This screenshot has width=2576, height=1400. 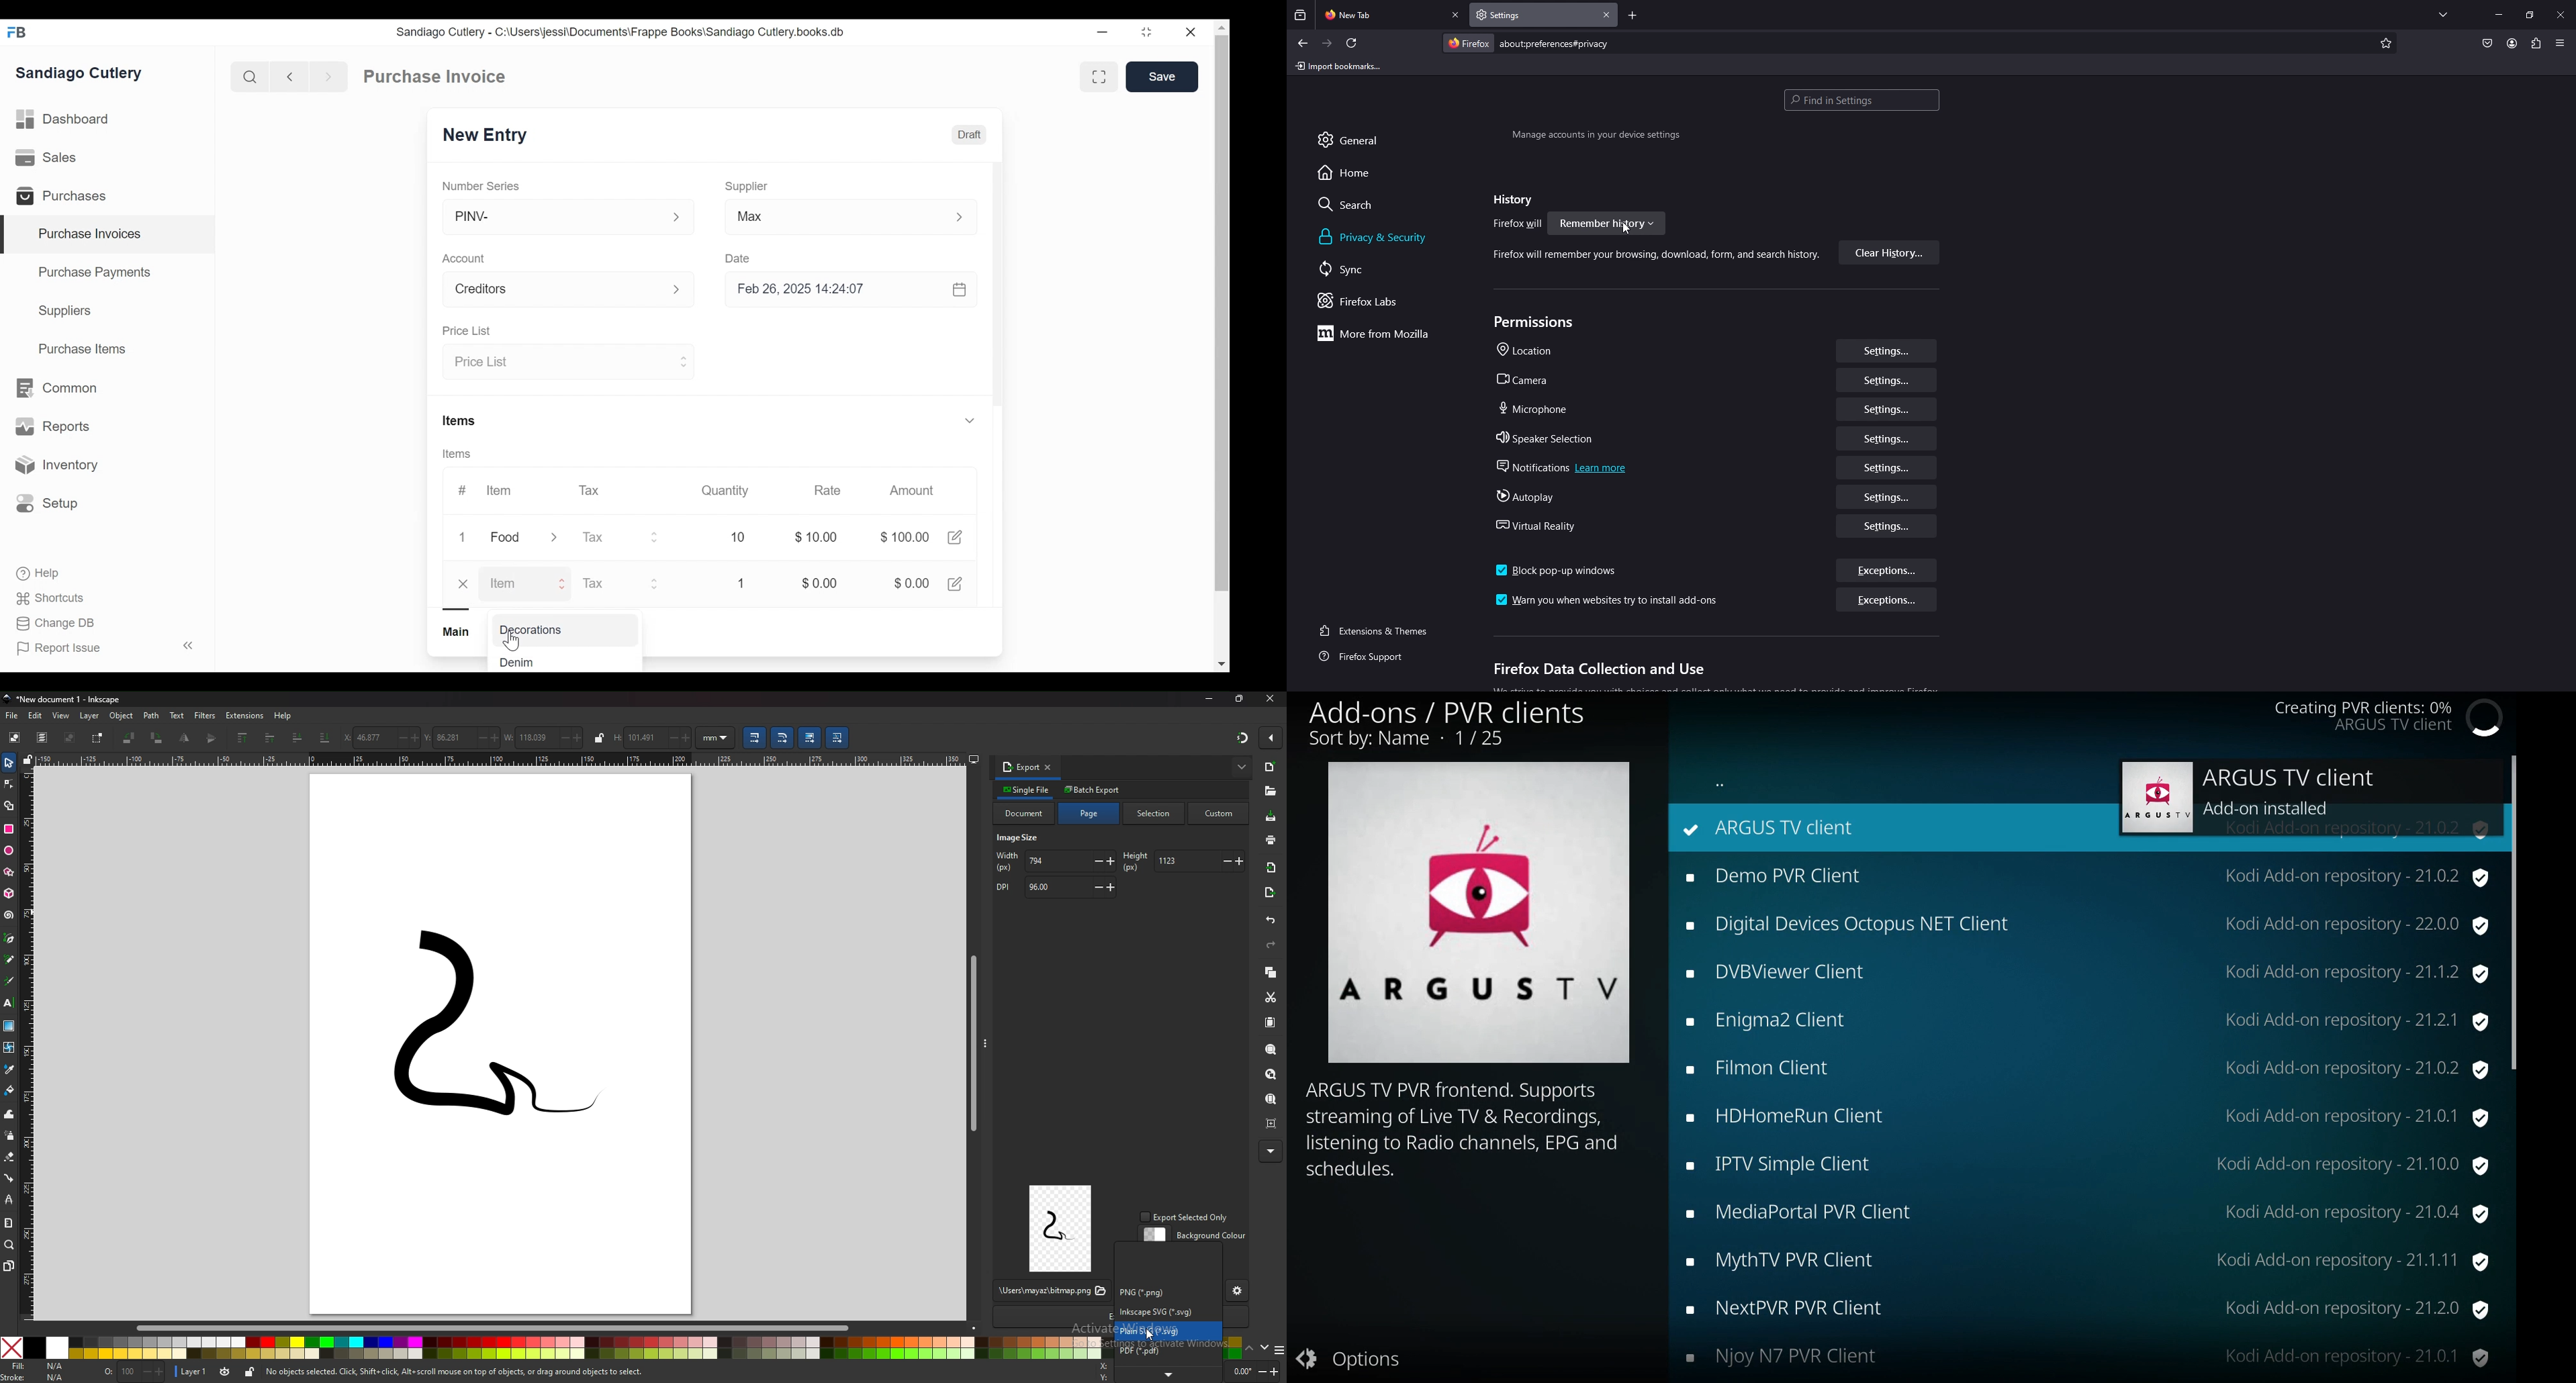 What do you see at coordinates (464, 538) in the screenshot?
I see `1` at bounding box center [464, 538].